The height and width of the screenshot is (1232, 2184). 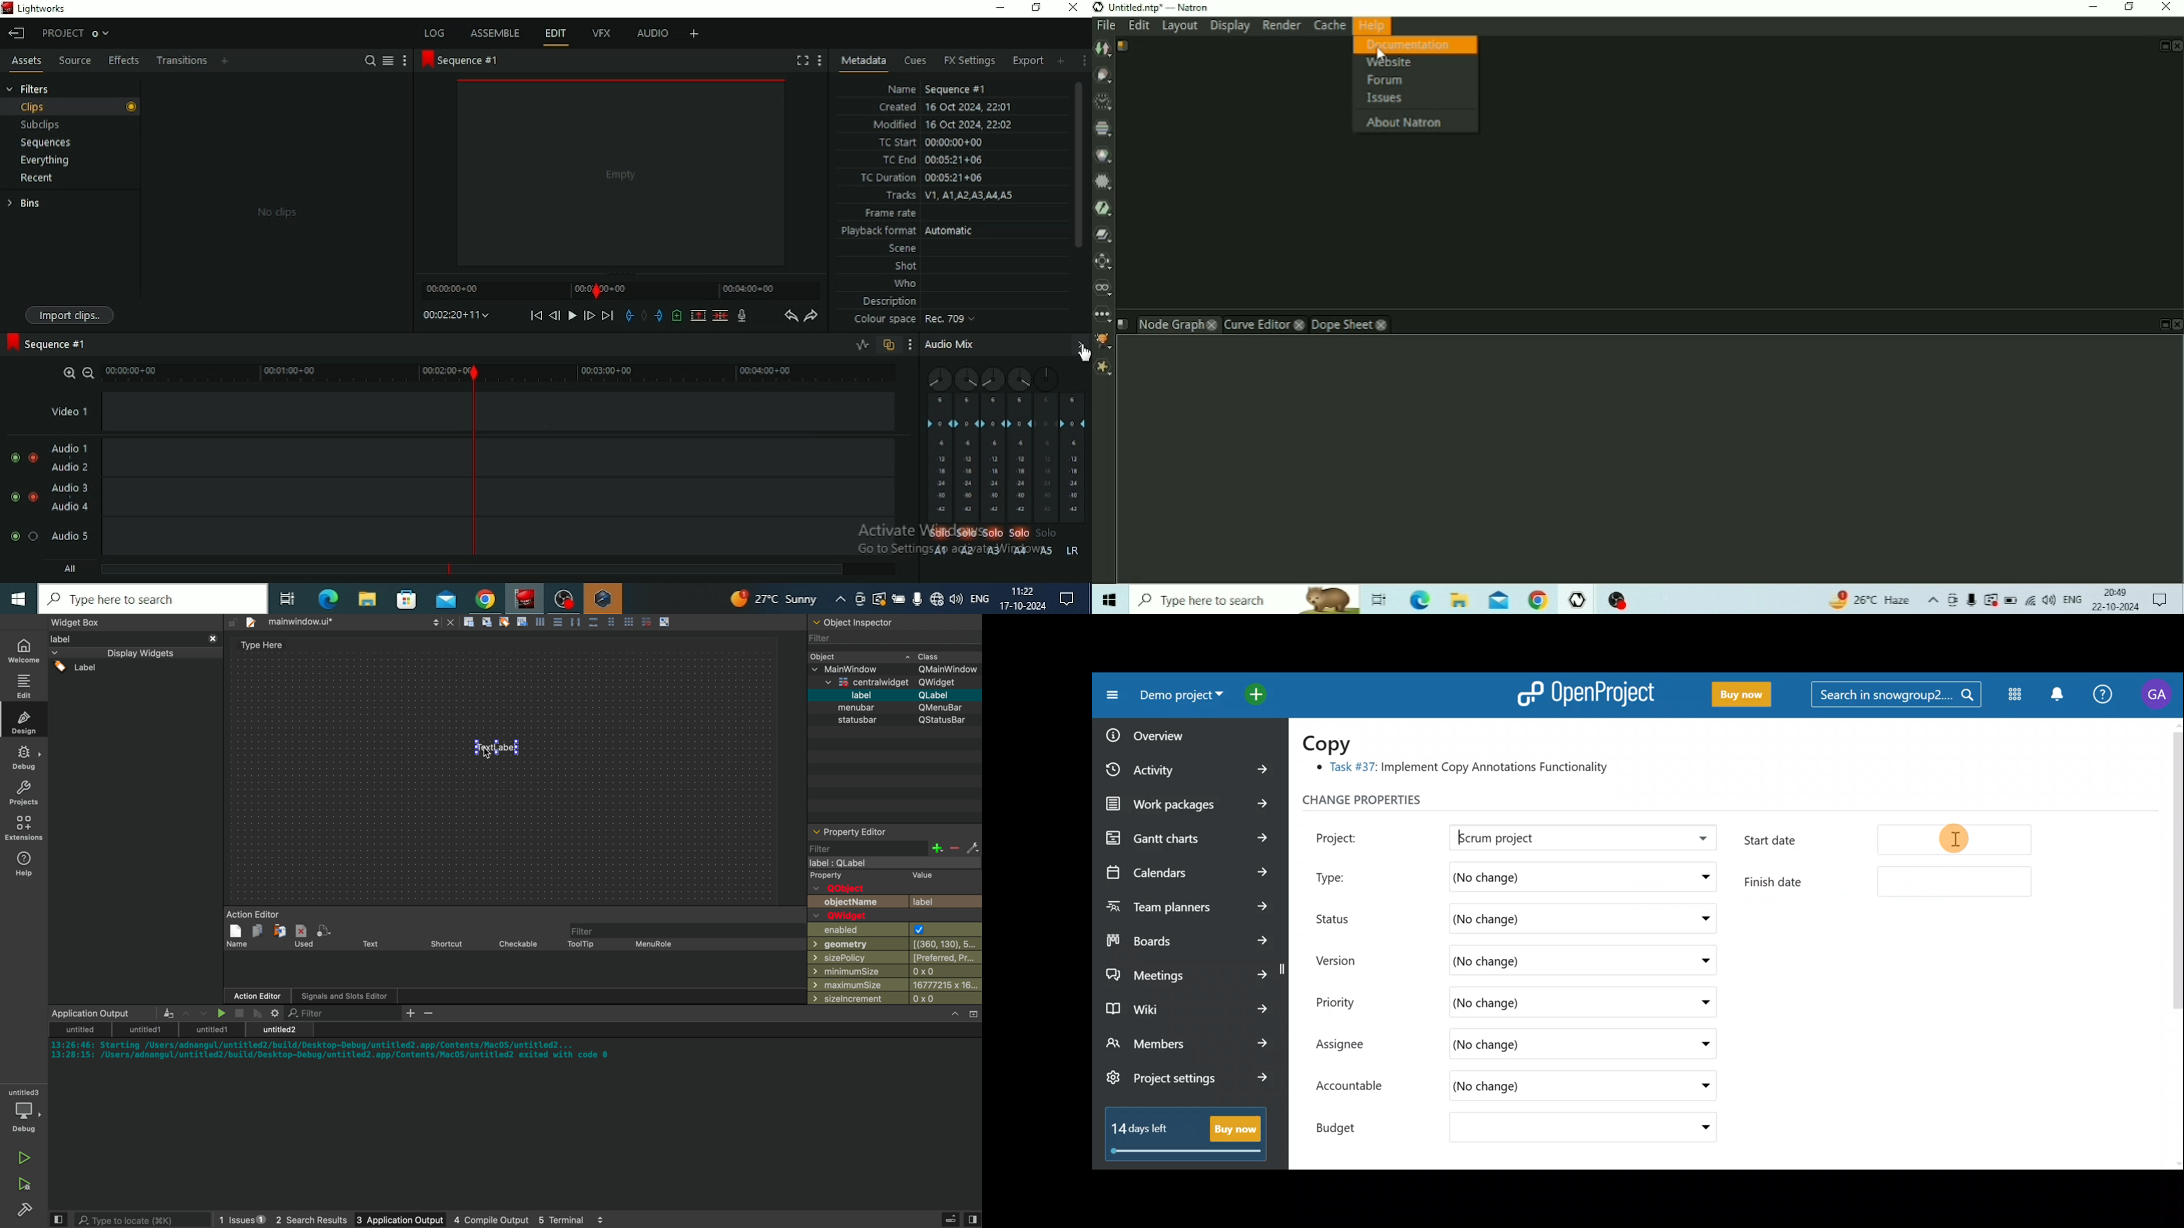 What do you see at coordinates (482, 1220) in the screenshot?
I see `4 console output` at bounding box center [482, 1220].